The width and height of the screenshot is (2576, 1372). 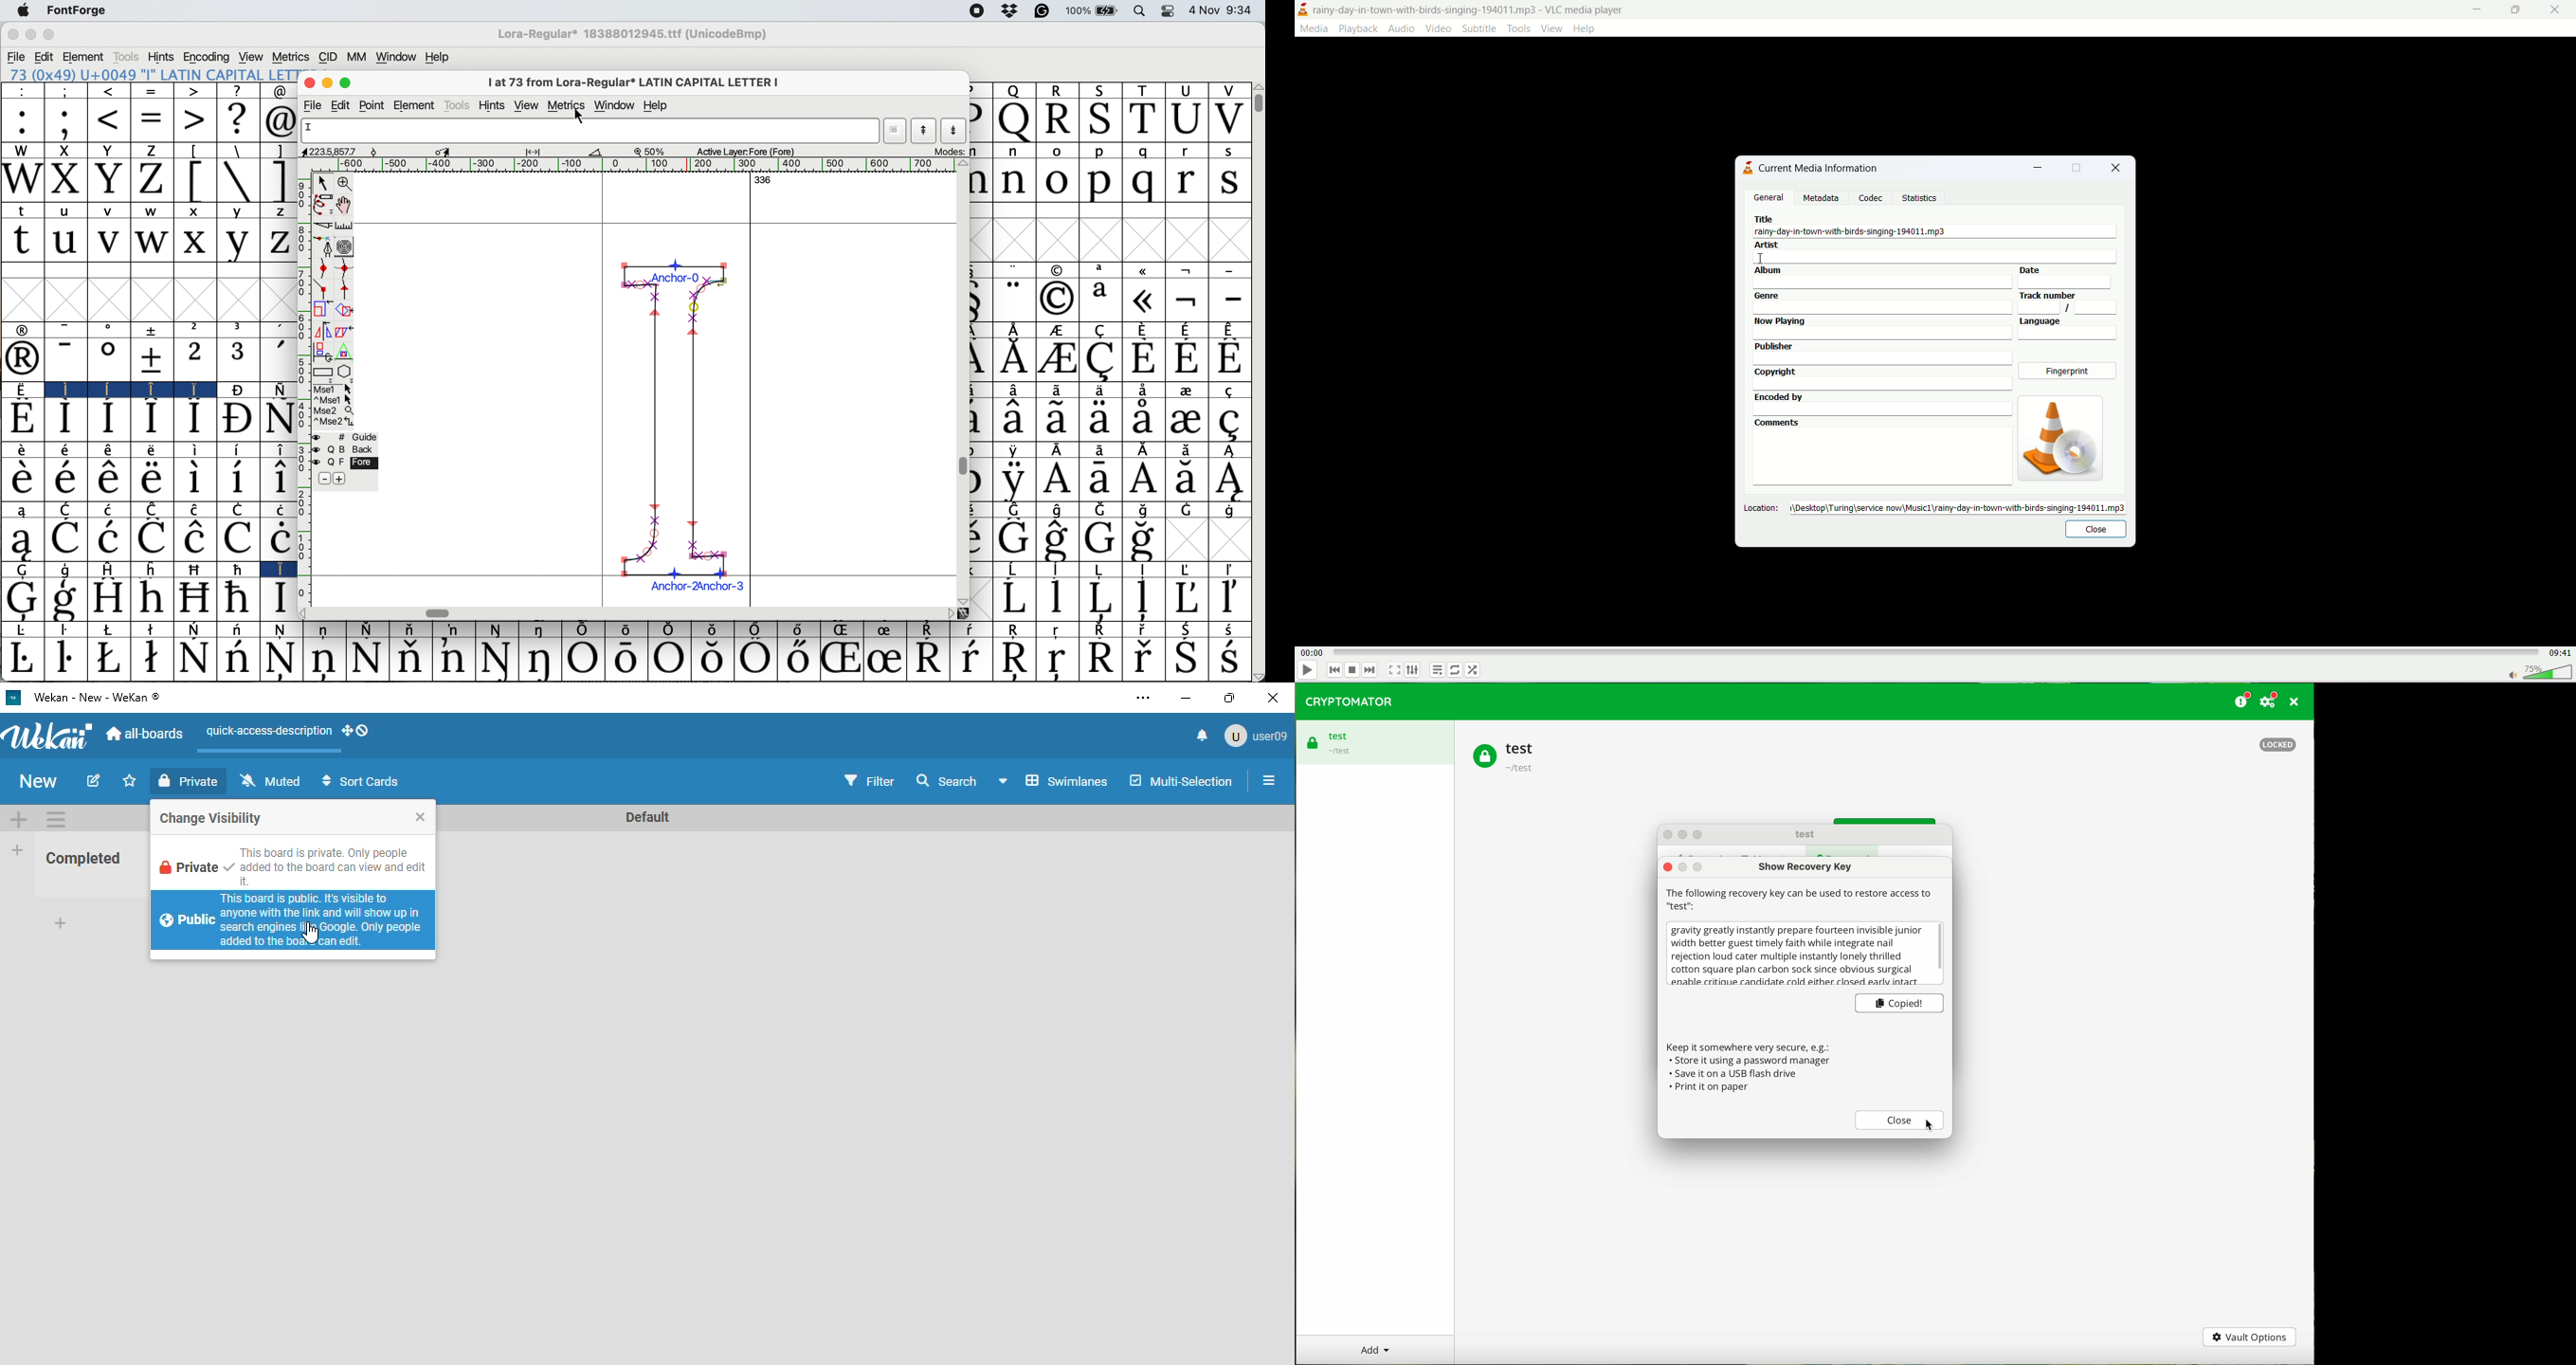 What do you see at coordinates (280, 151) in the screenshot?
I see `]` at bounding box center [280, 151].